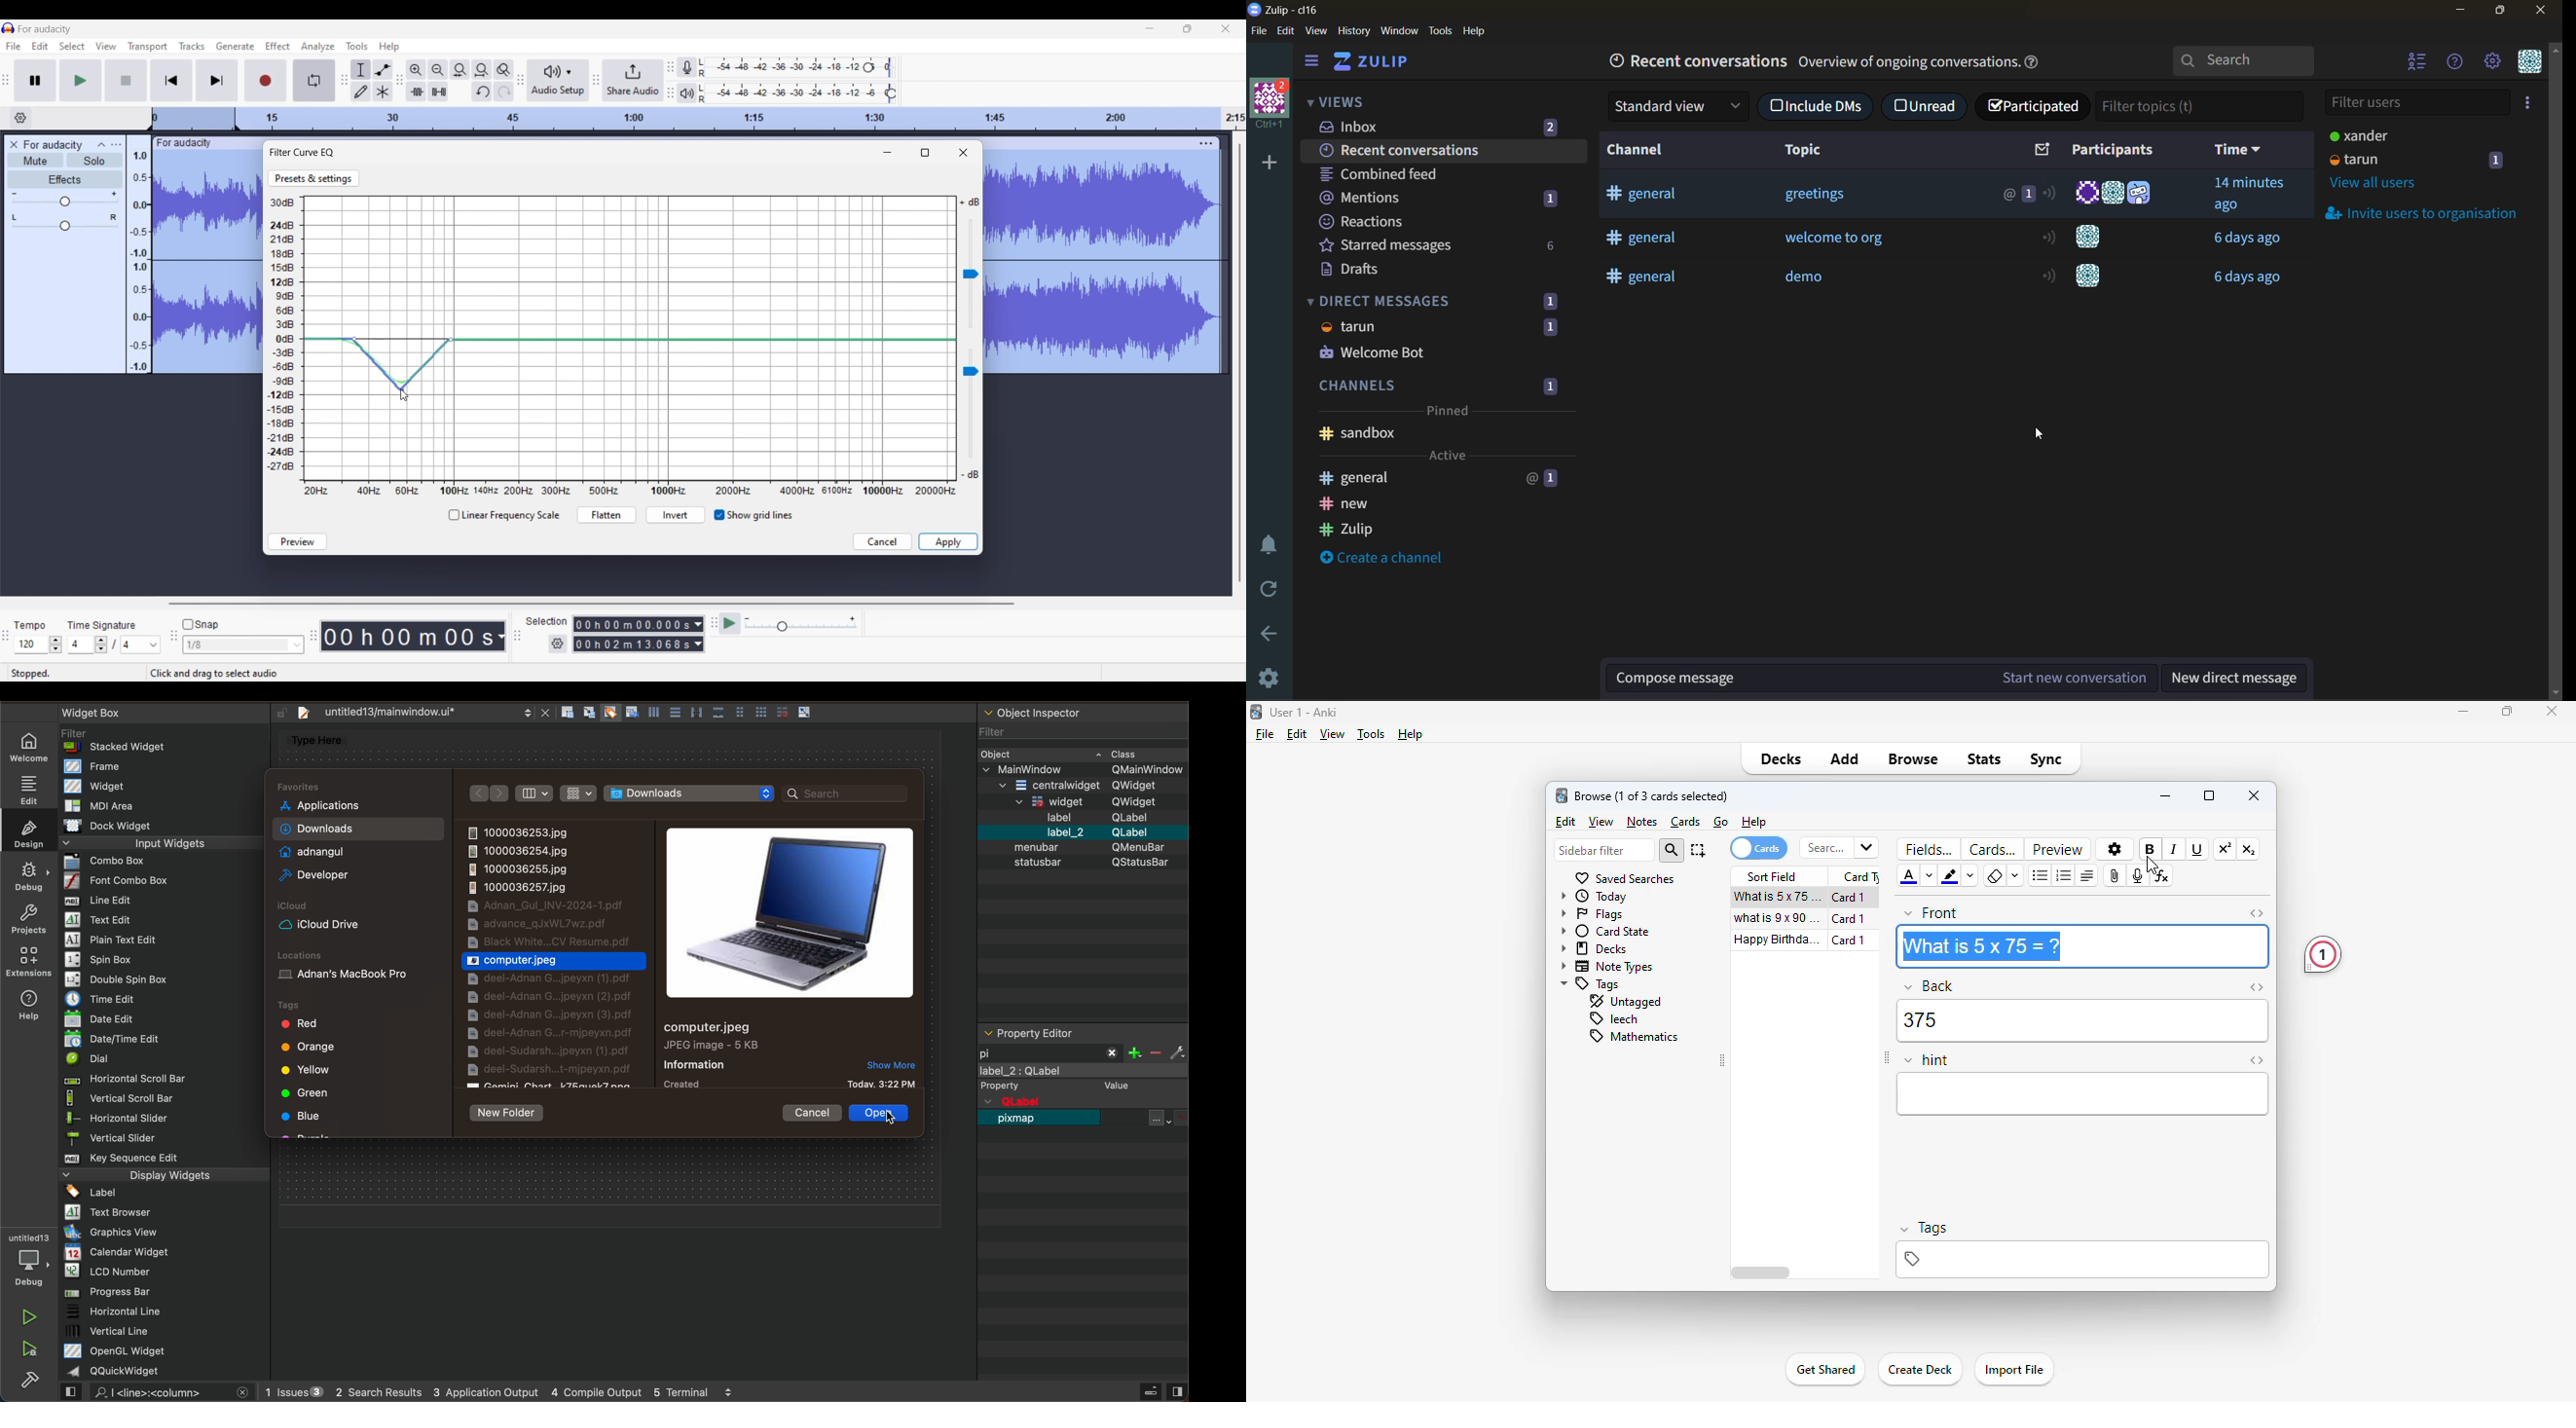 This screenshot has width=2576, height=1428. I want to click on add a new organisation, so click(1269, 165).